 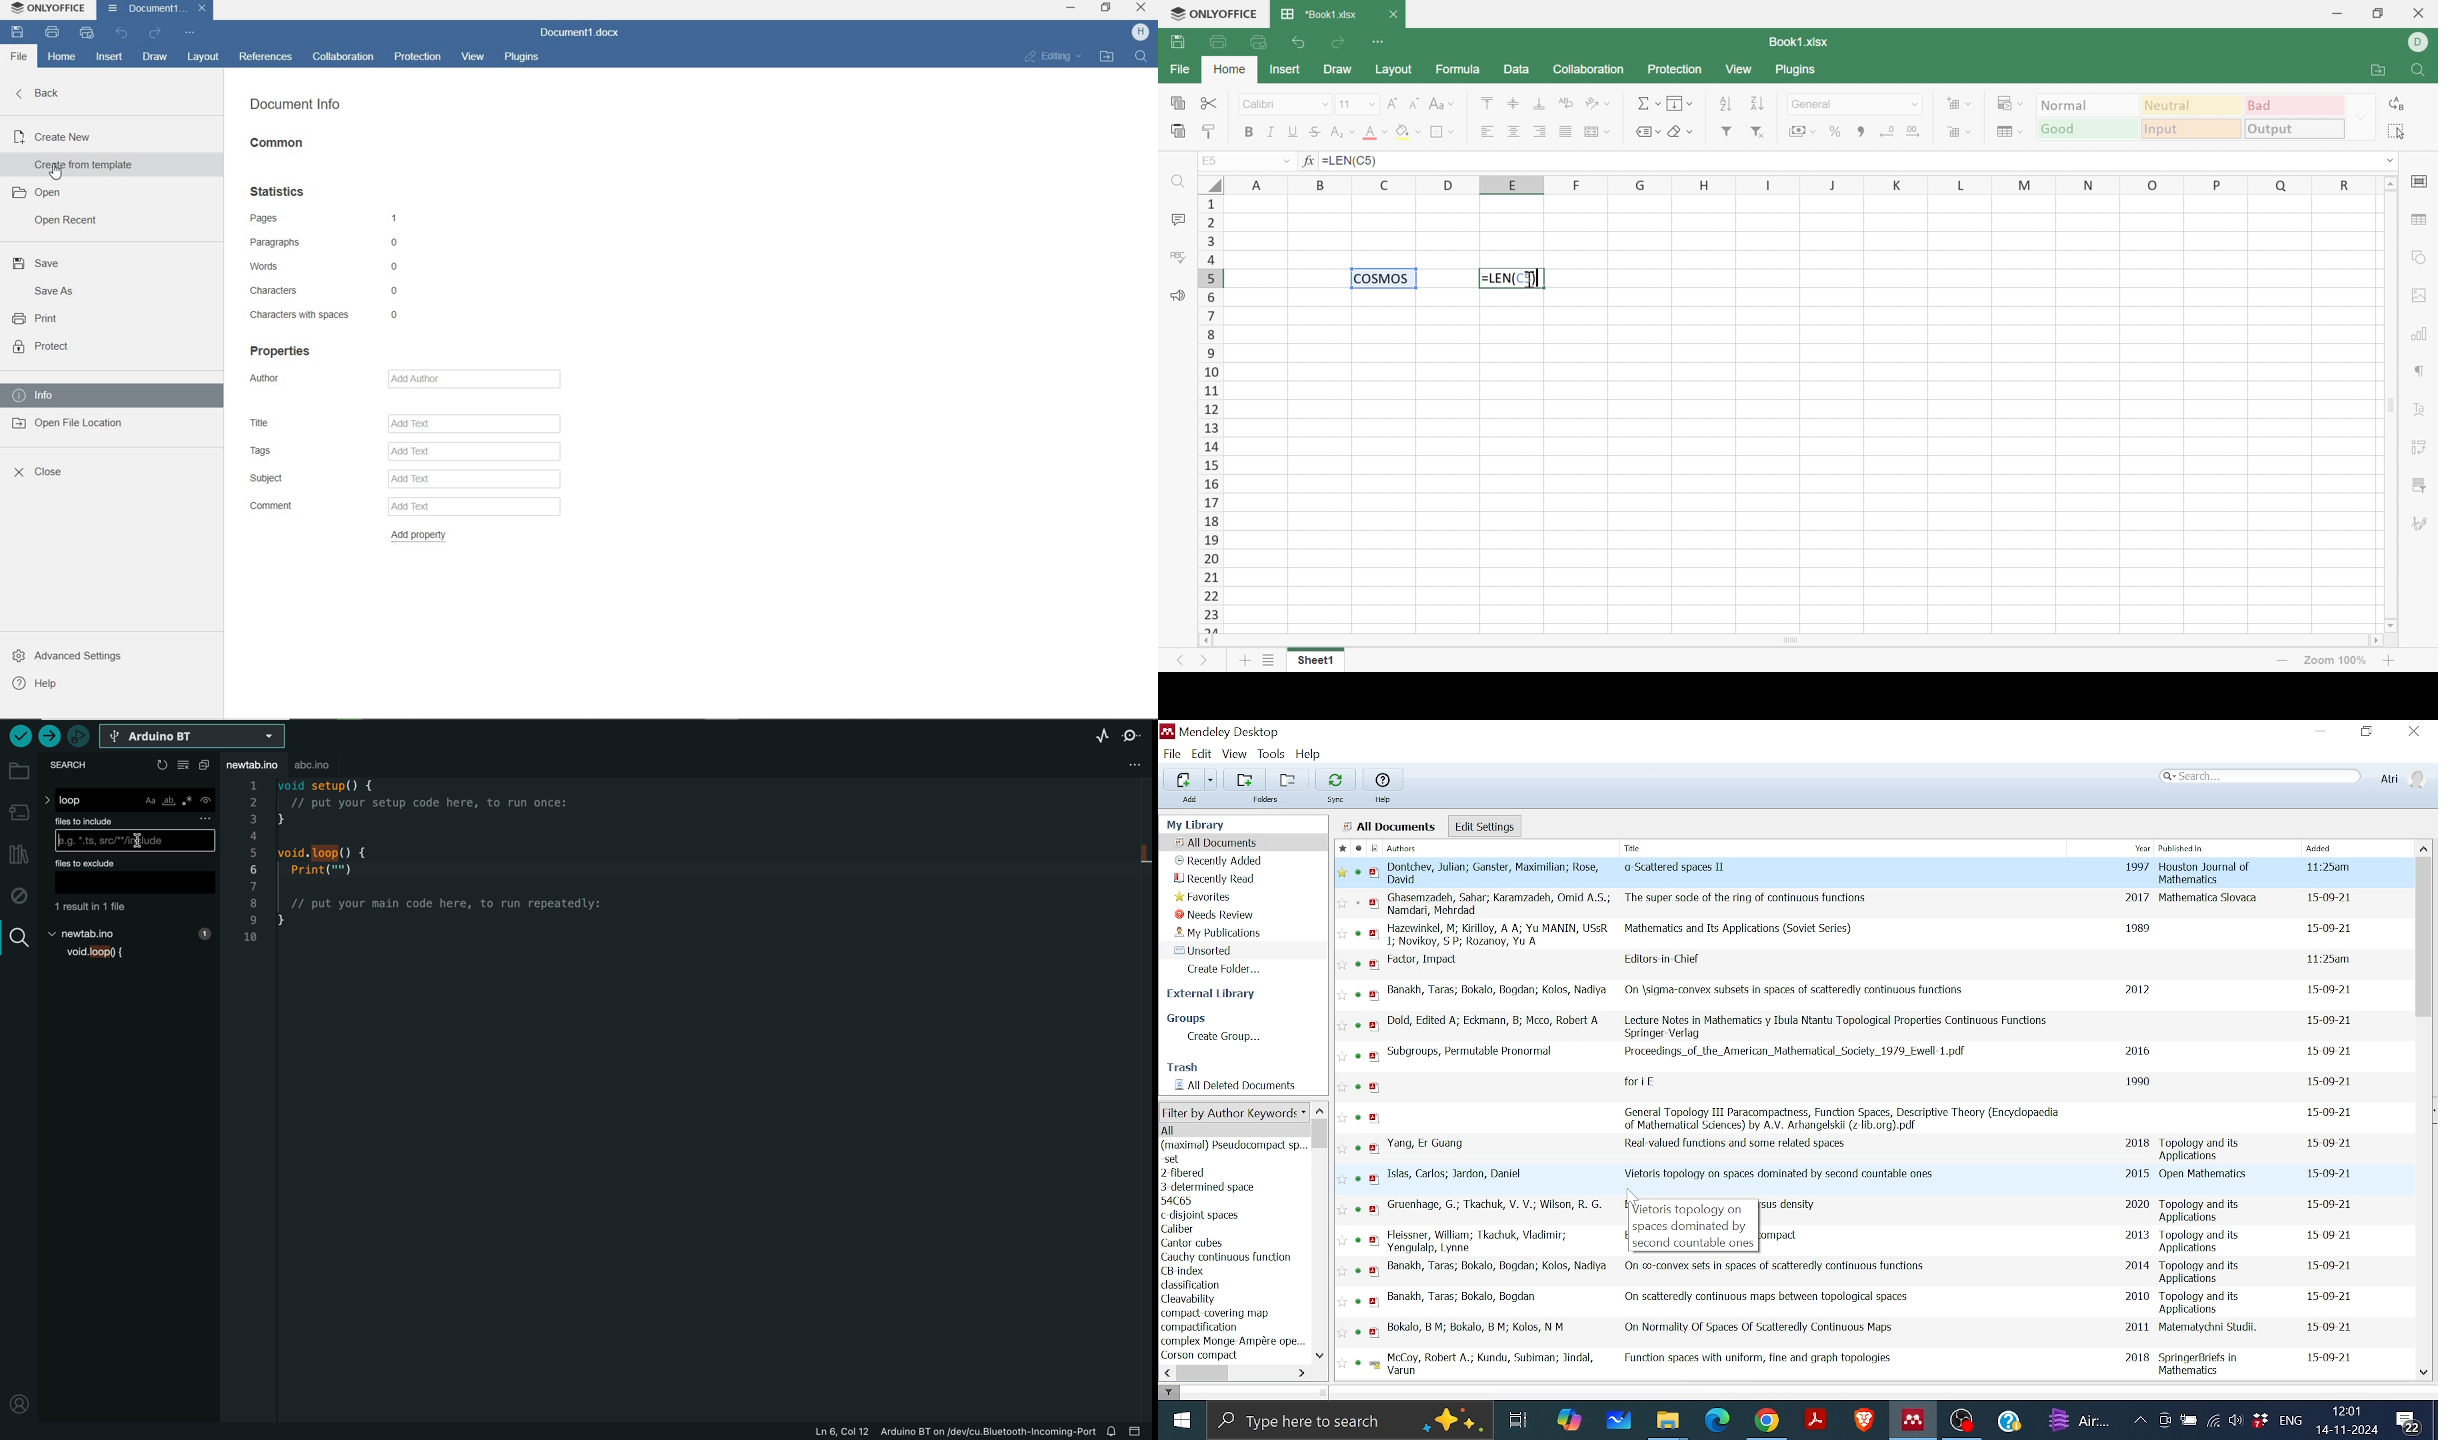 I want to click on Wrap text, so click(x=1565, y=102).